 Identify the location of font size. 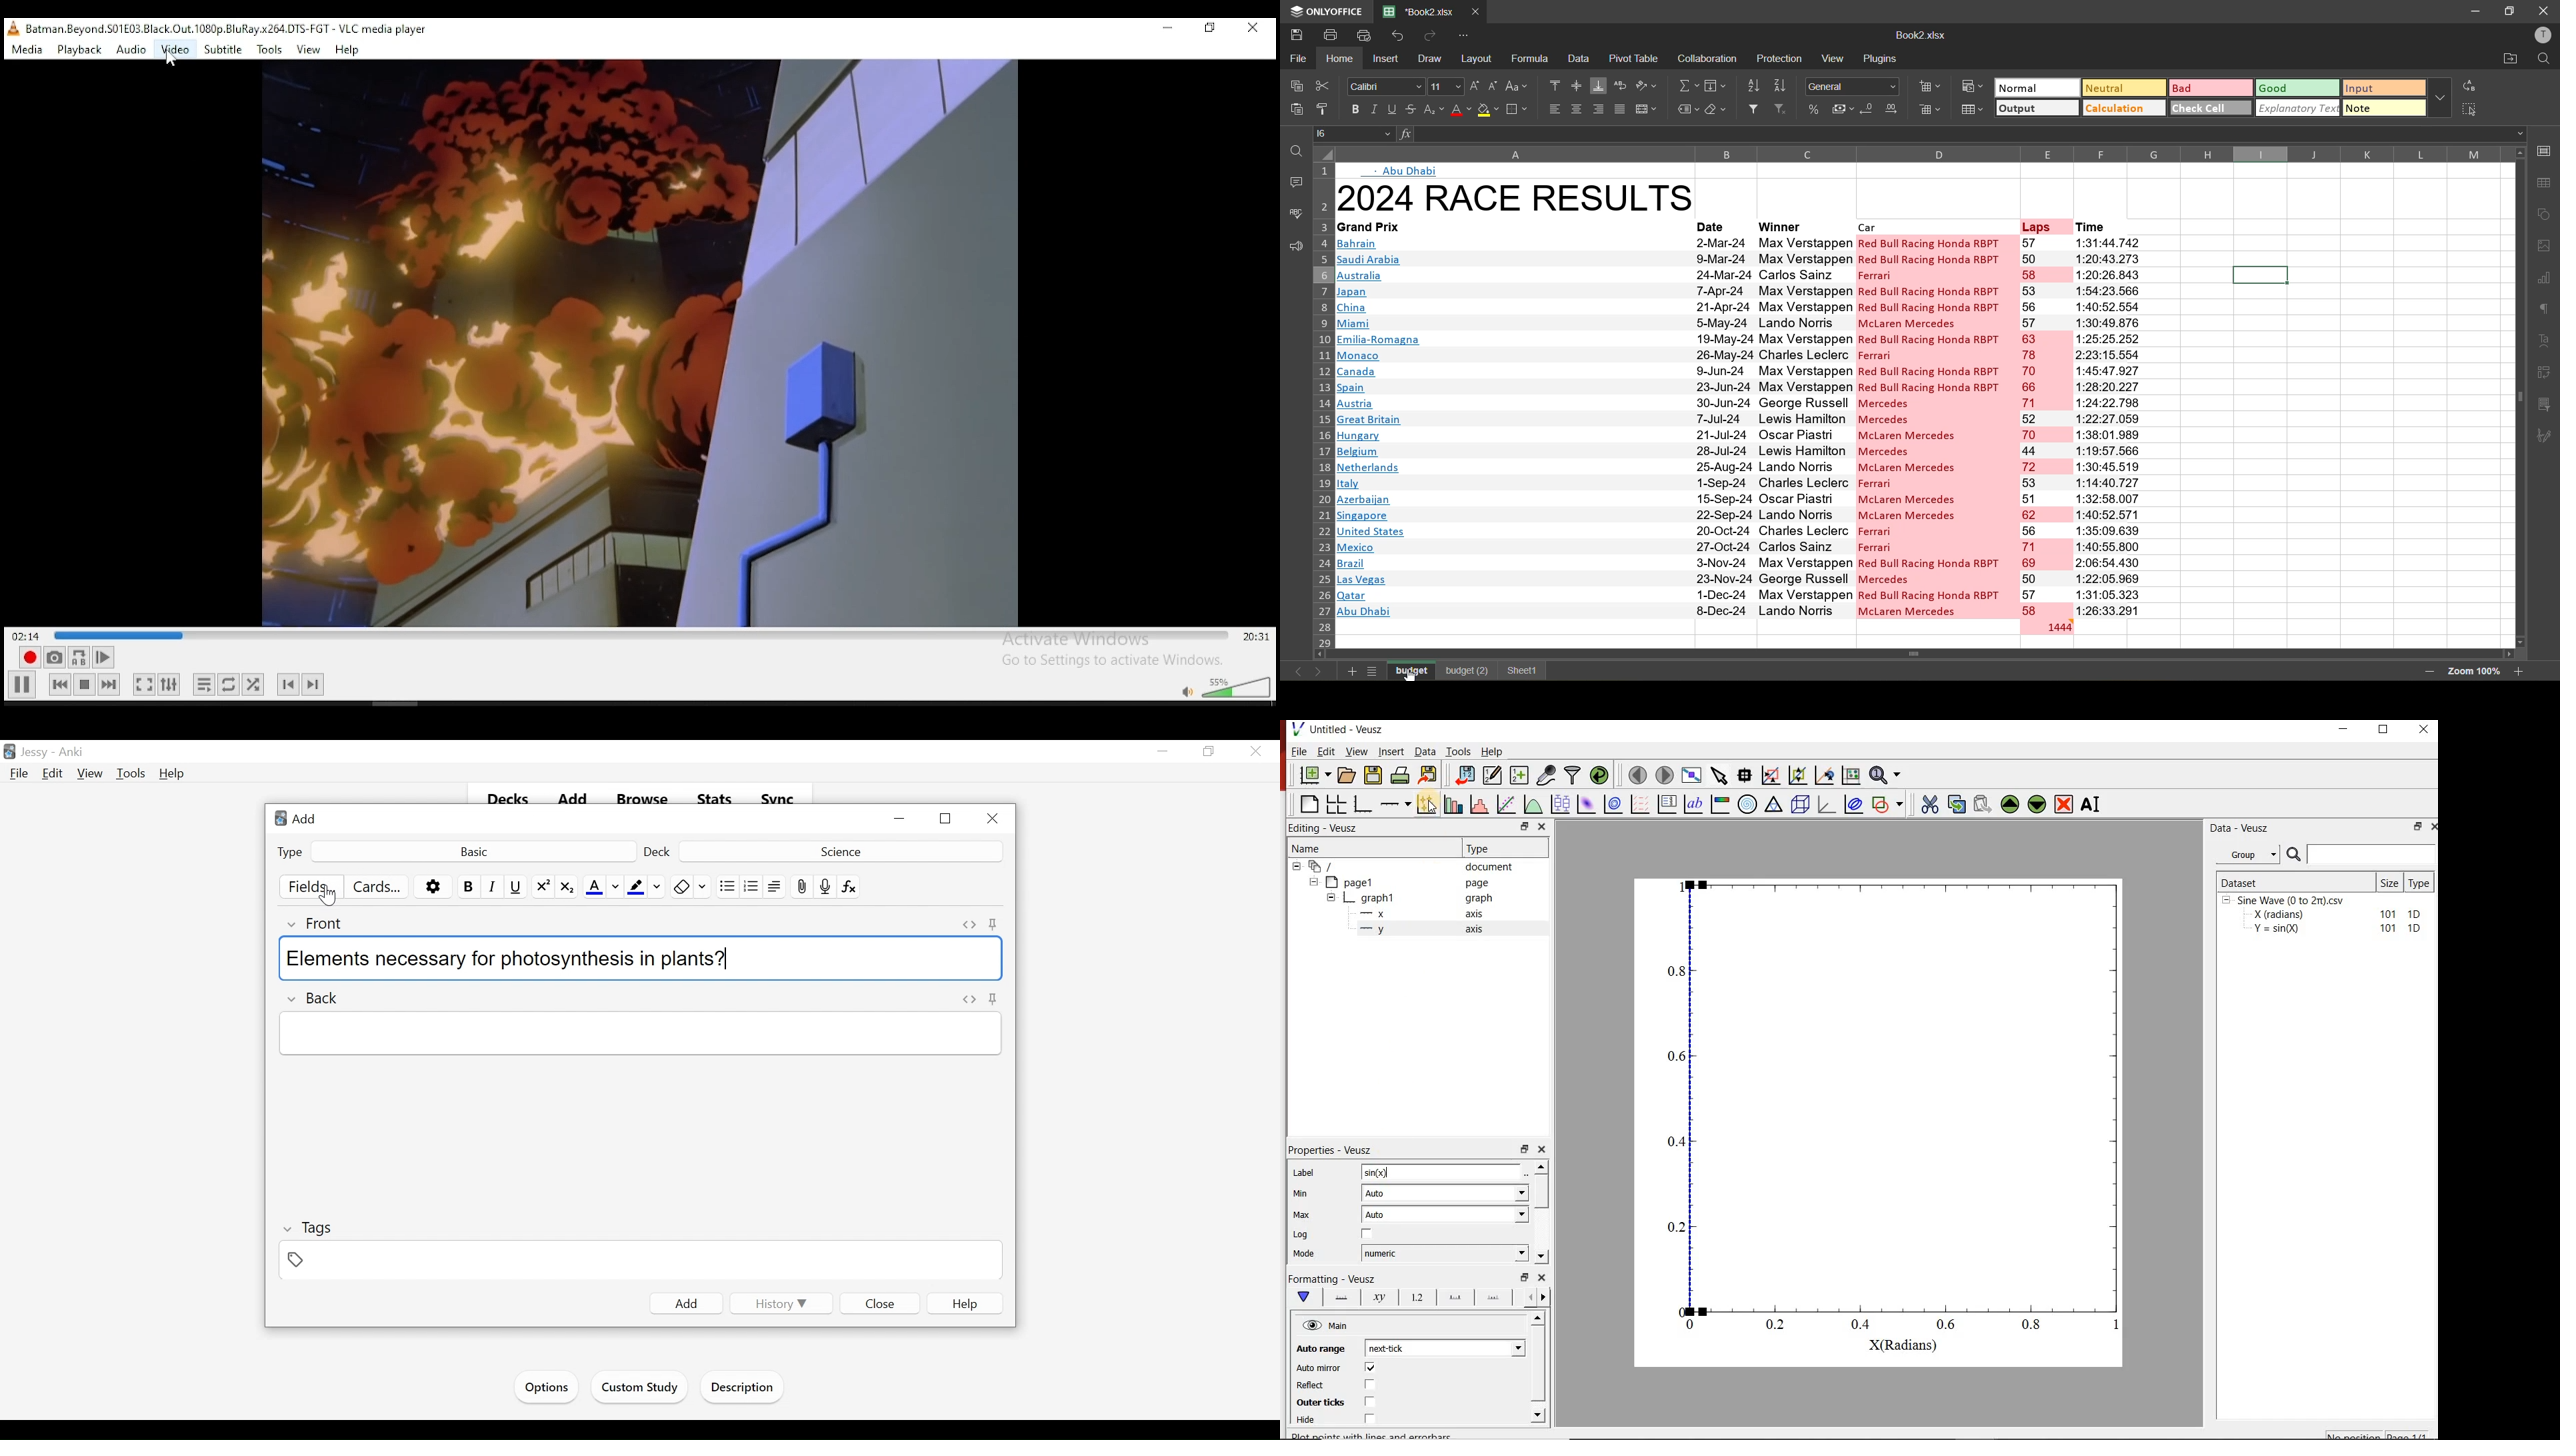
(1443, 87).